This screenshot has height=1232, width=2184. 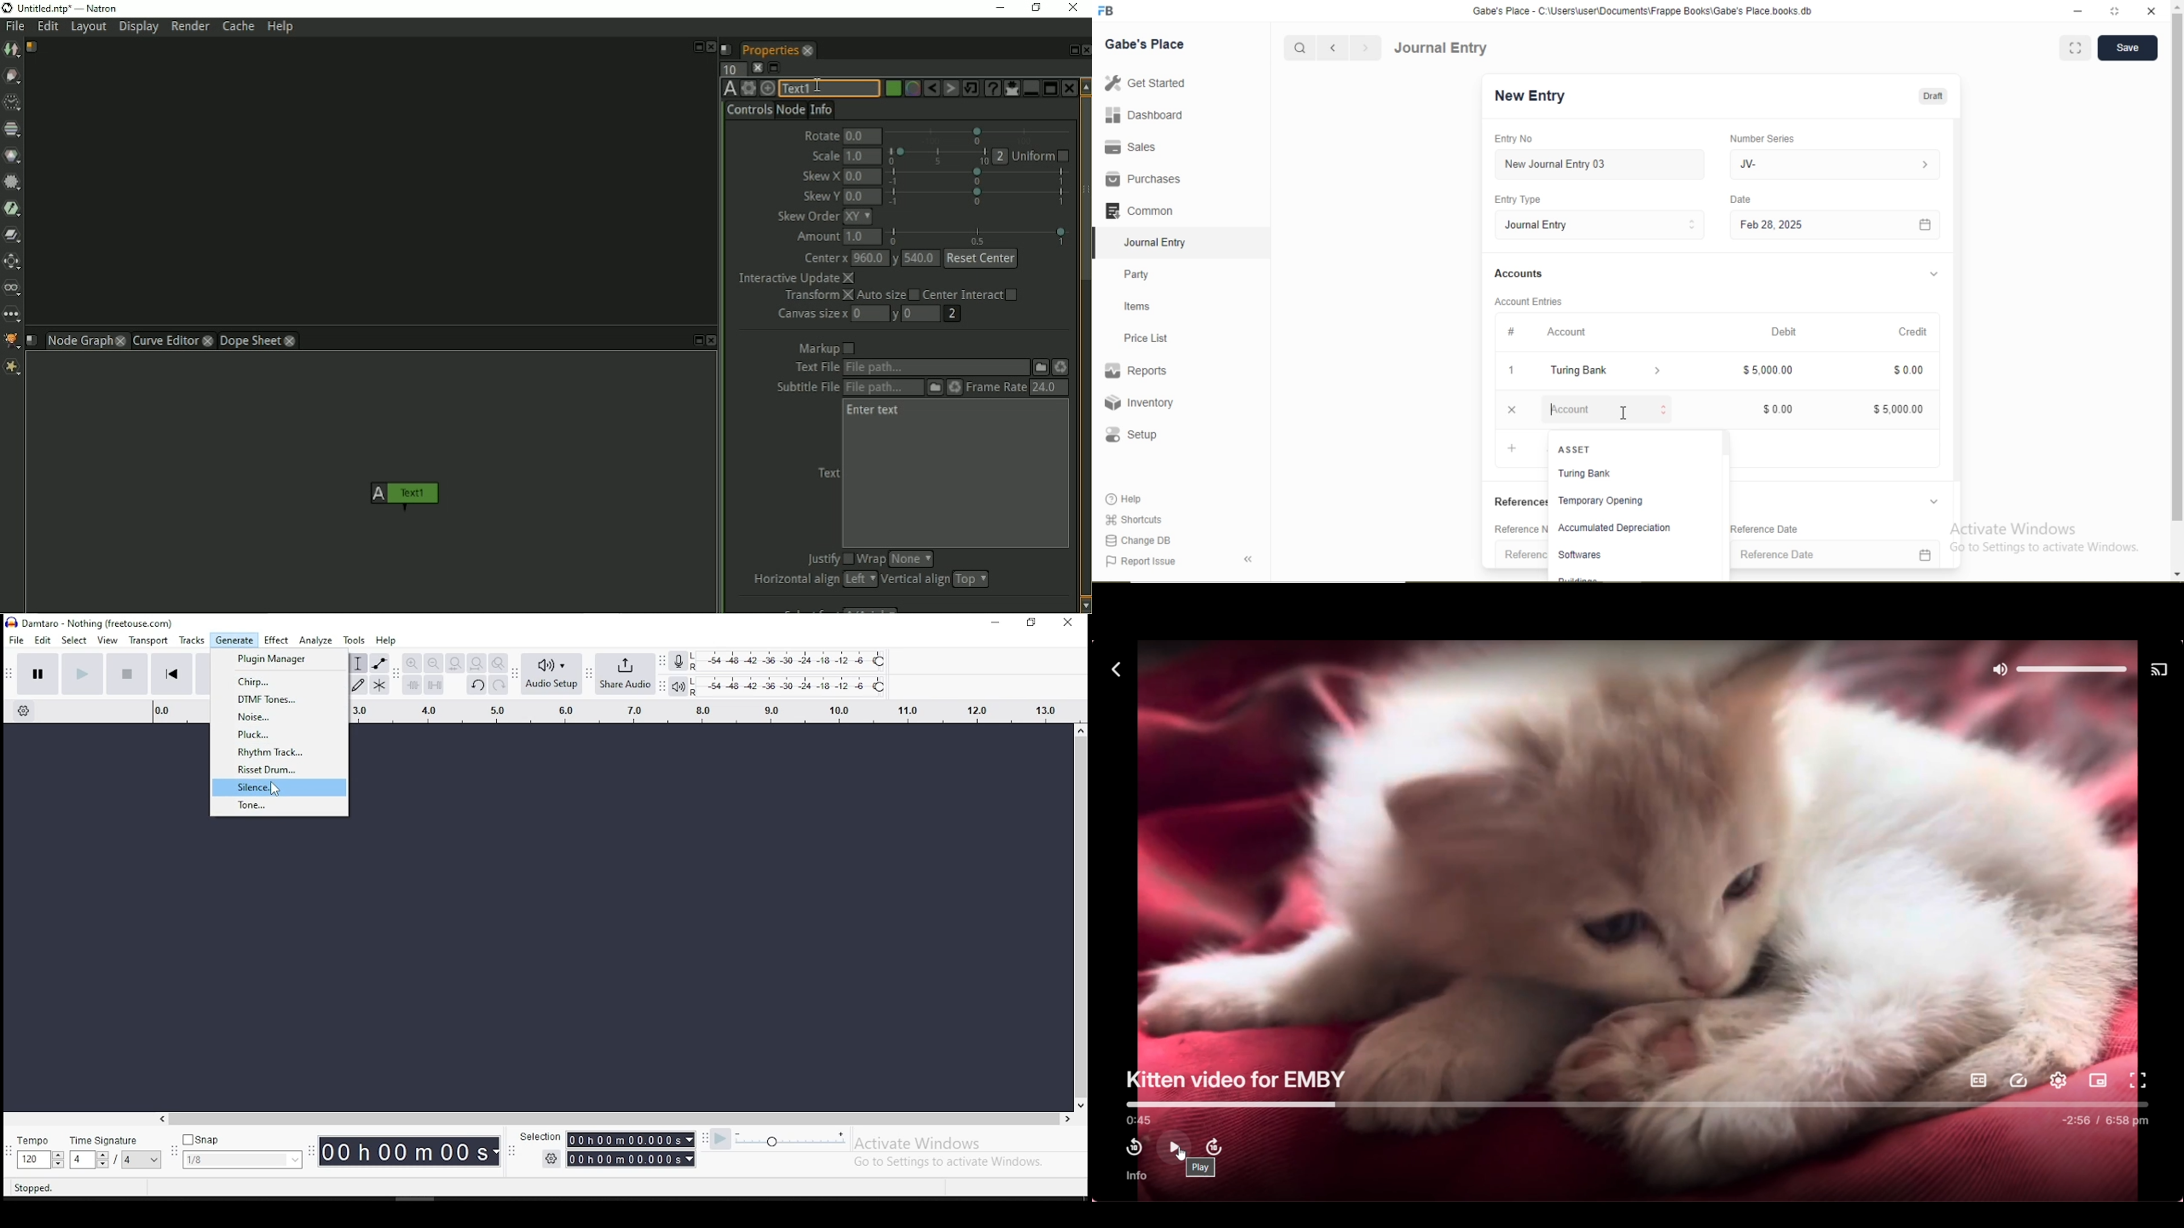 What do you see at coordinates (1442, 48) in the screenshot?
I see `Journal Entry` at bounding box center [1442, 48].